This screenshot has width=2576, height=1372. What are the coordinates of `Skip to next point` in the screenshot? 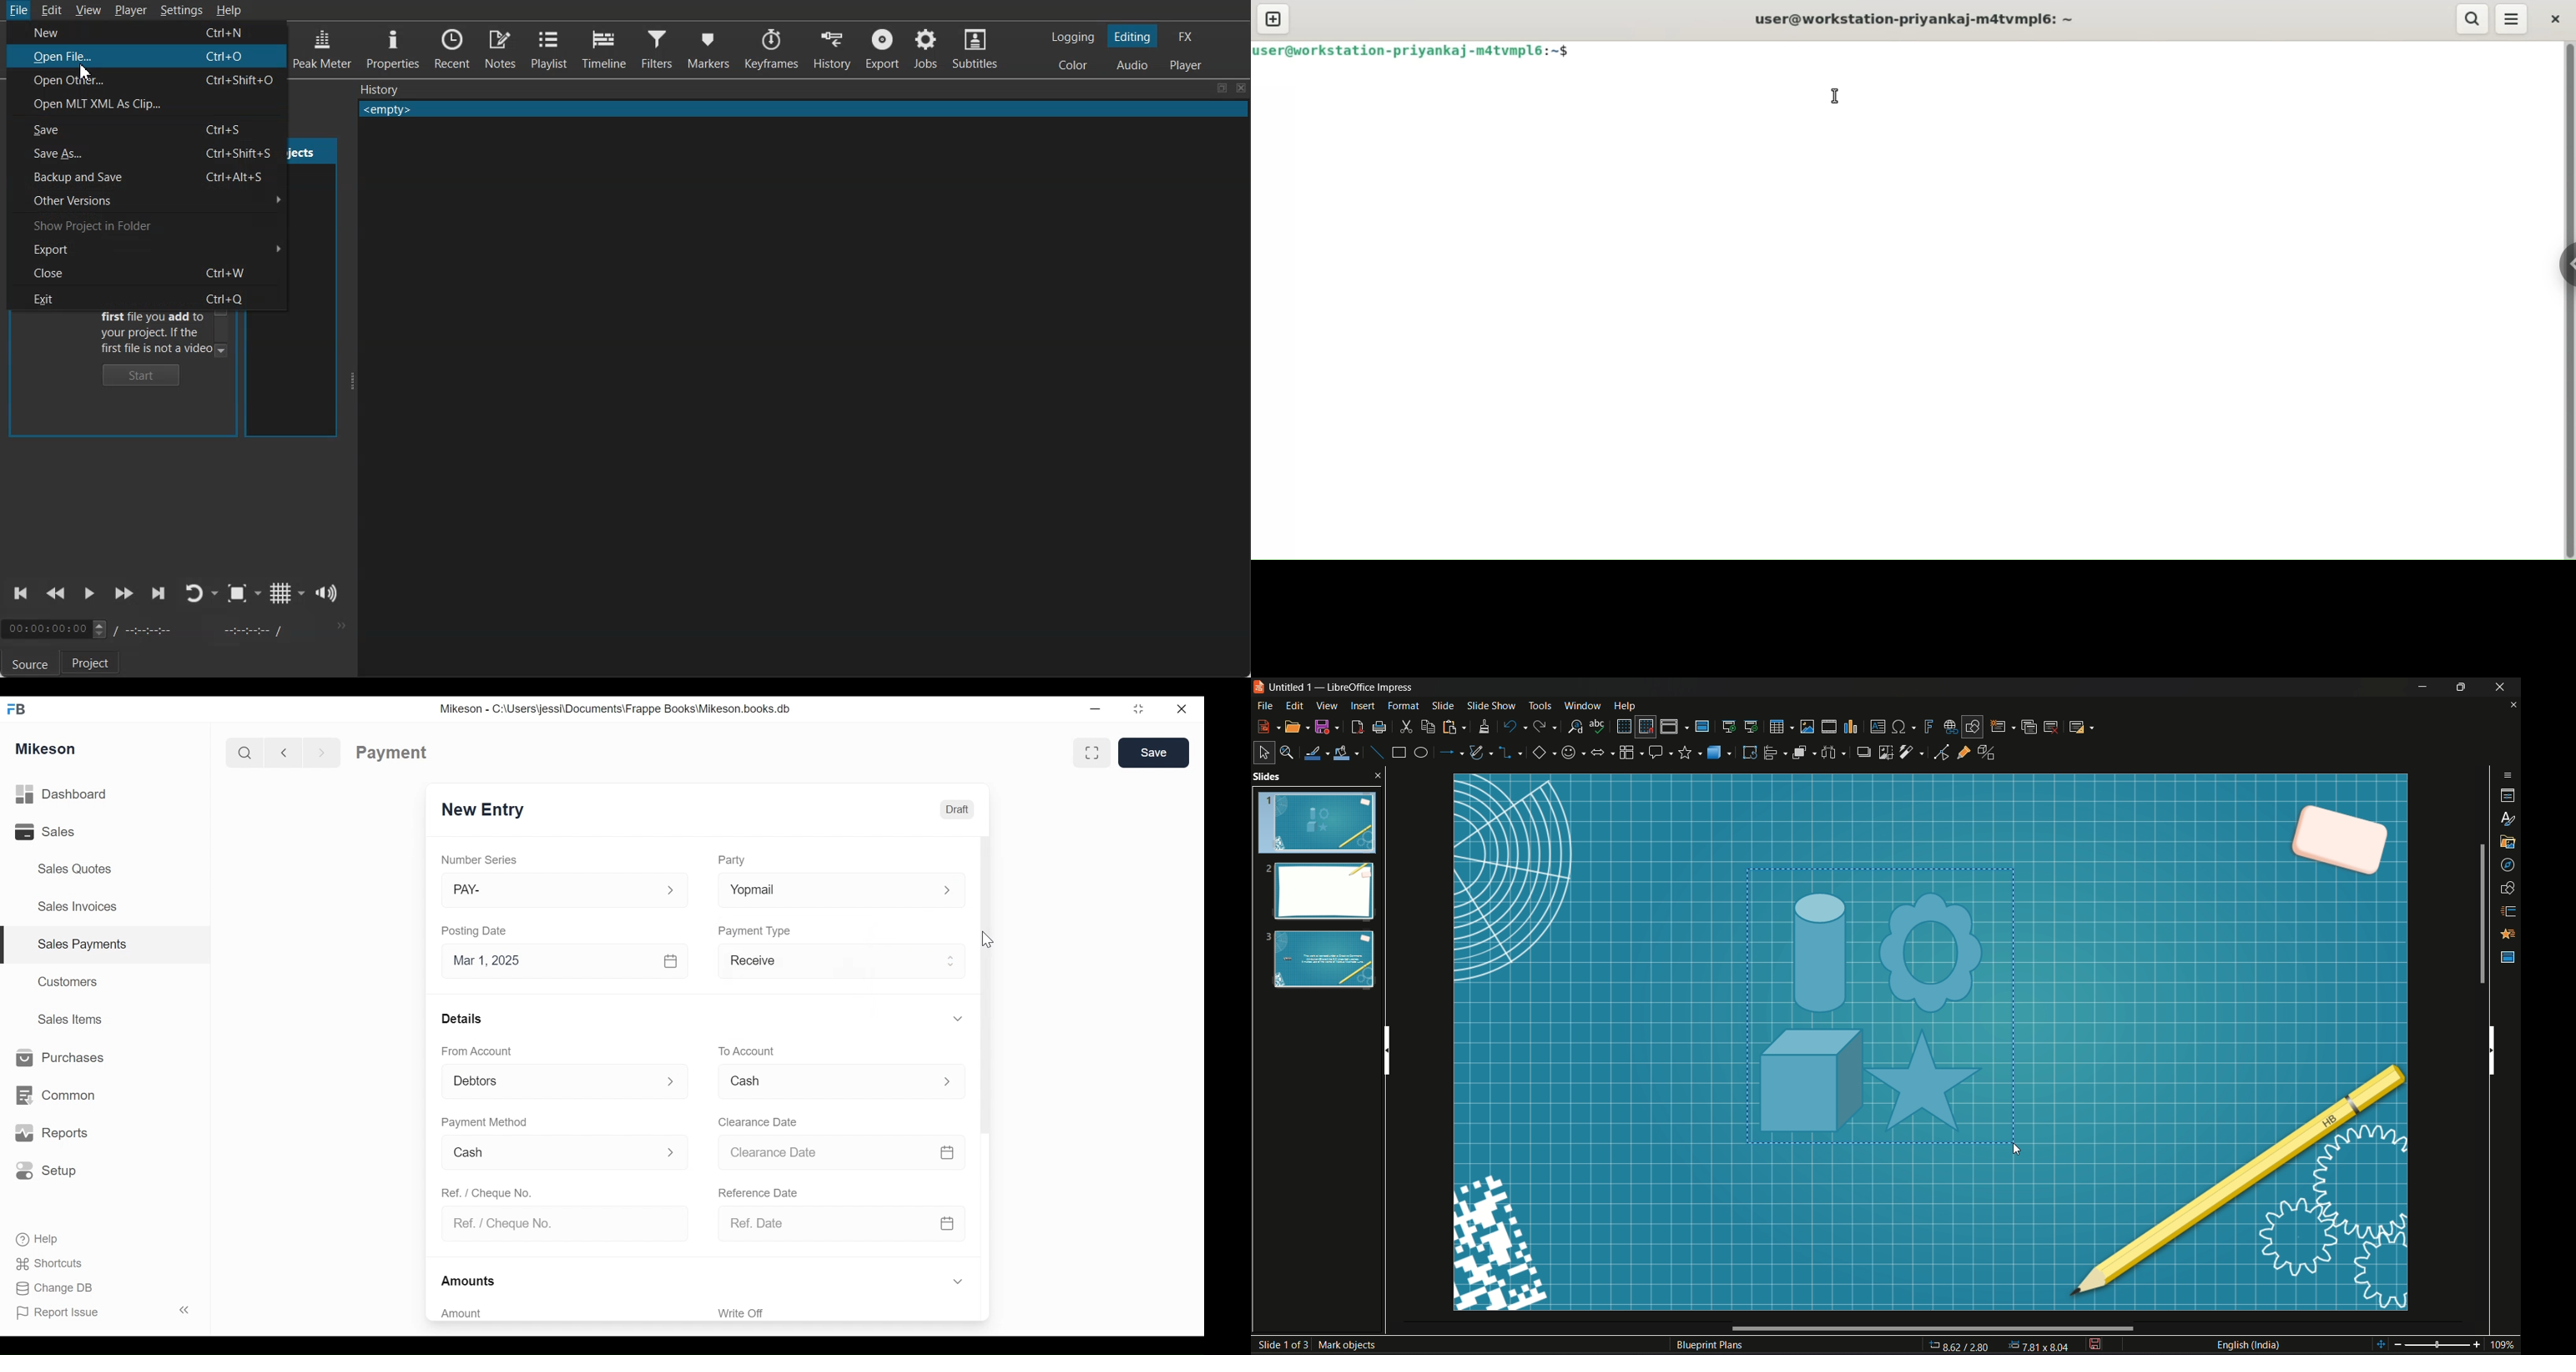 It's located at (159, 594).